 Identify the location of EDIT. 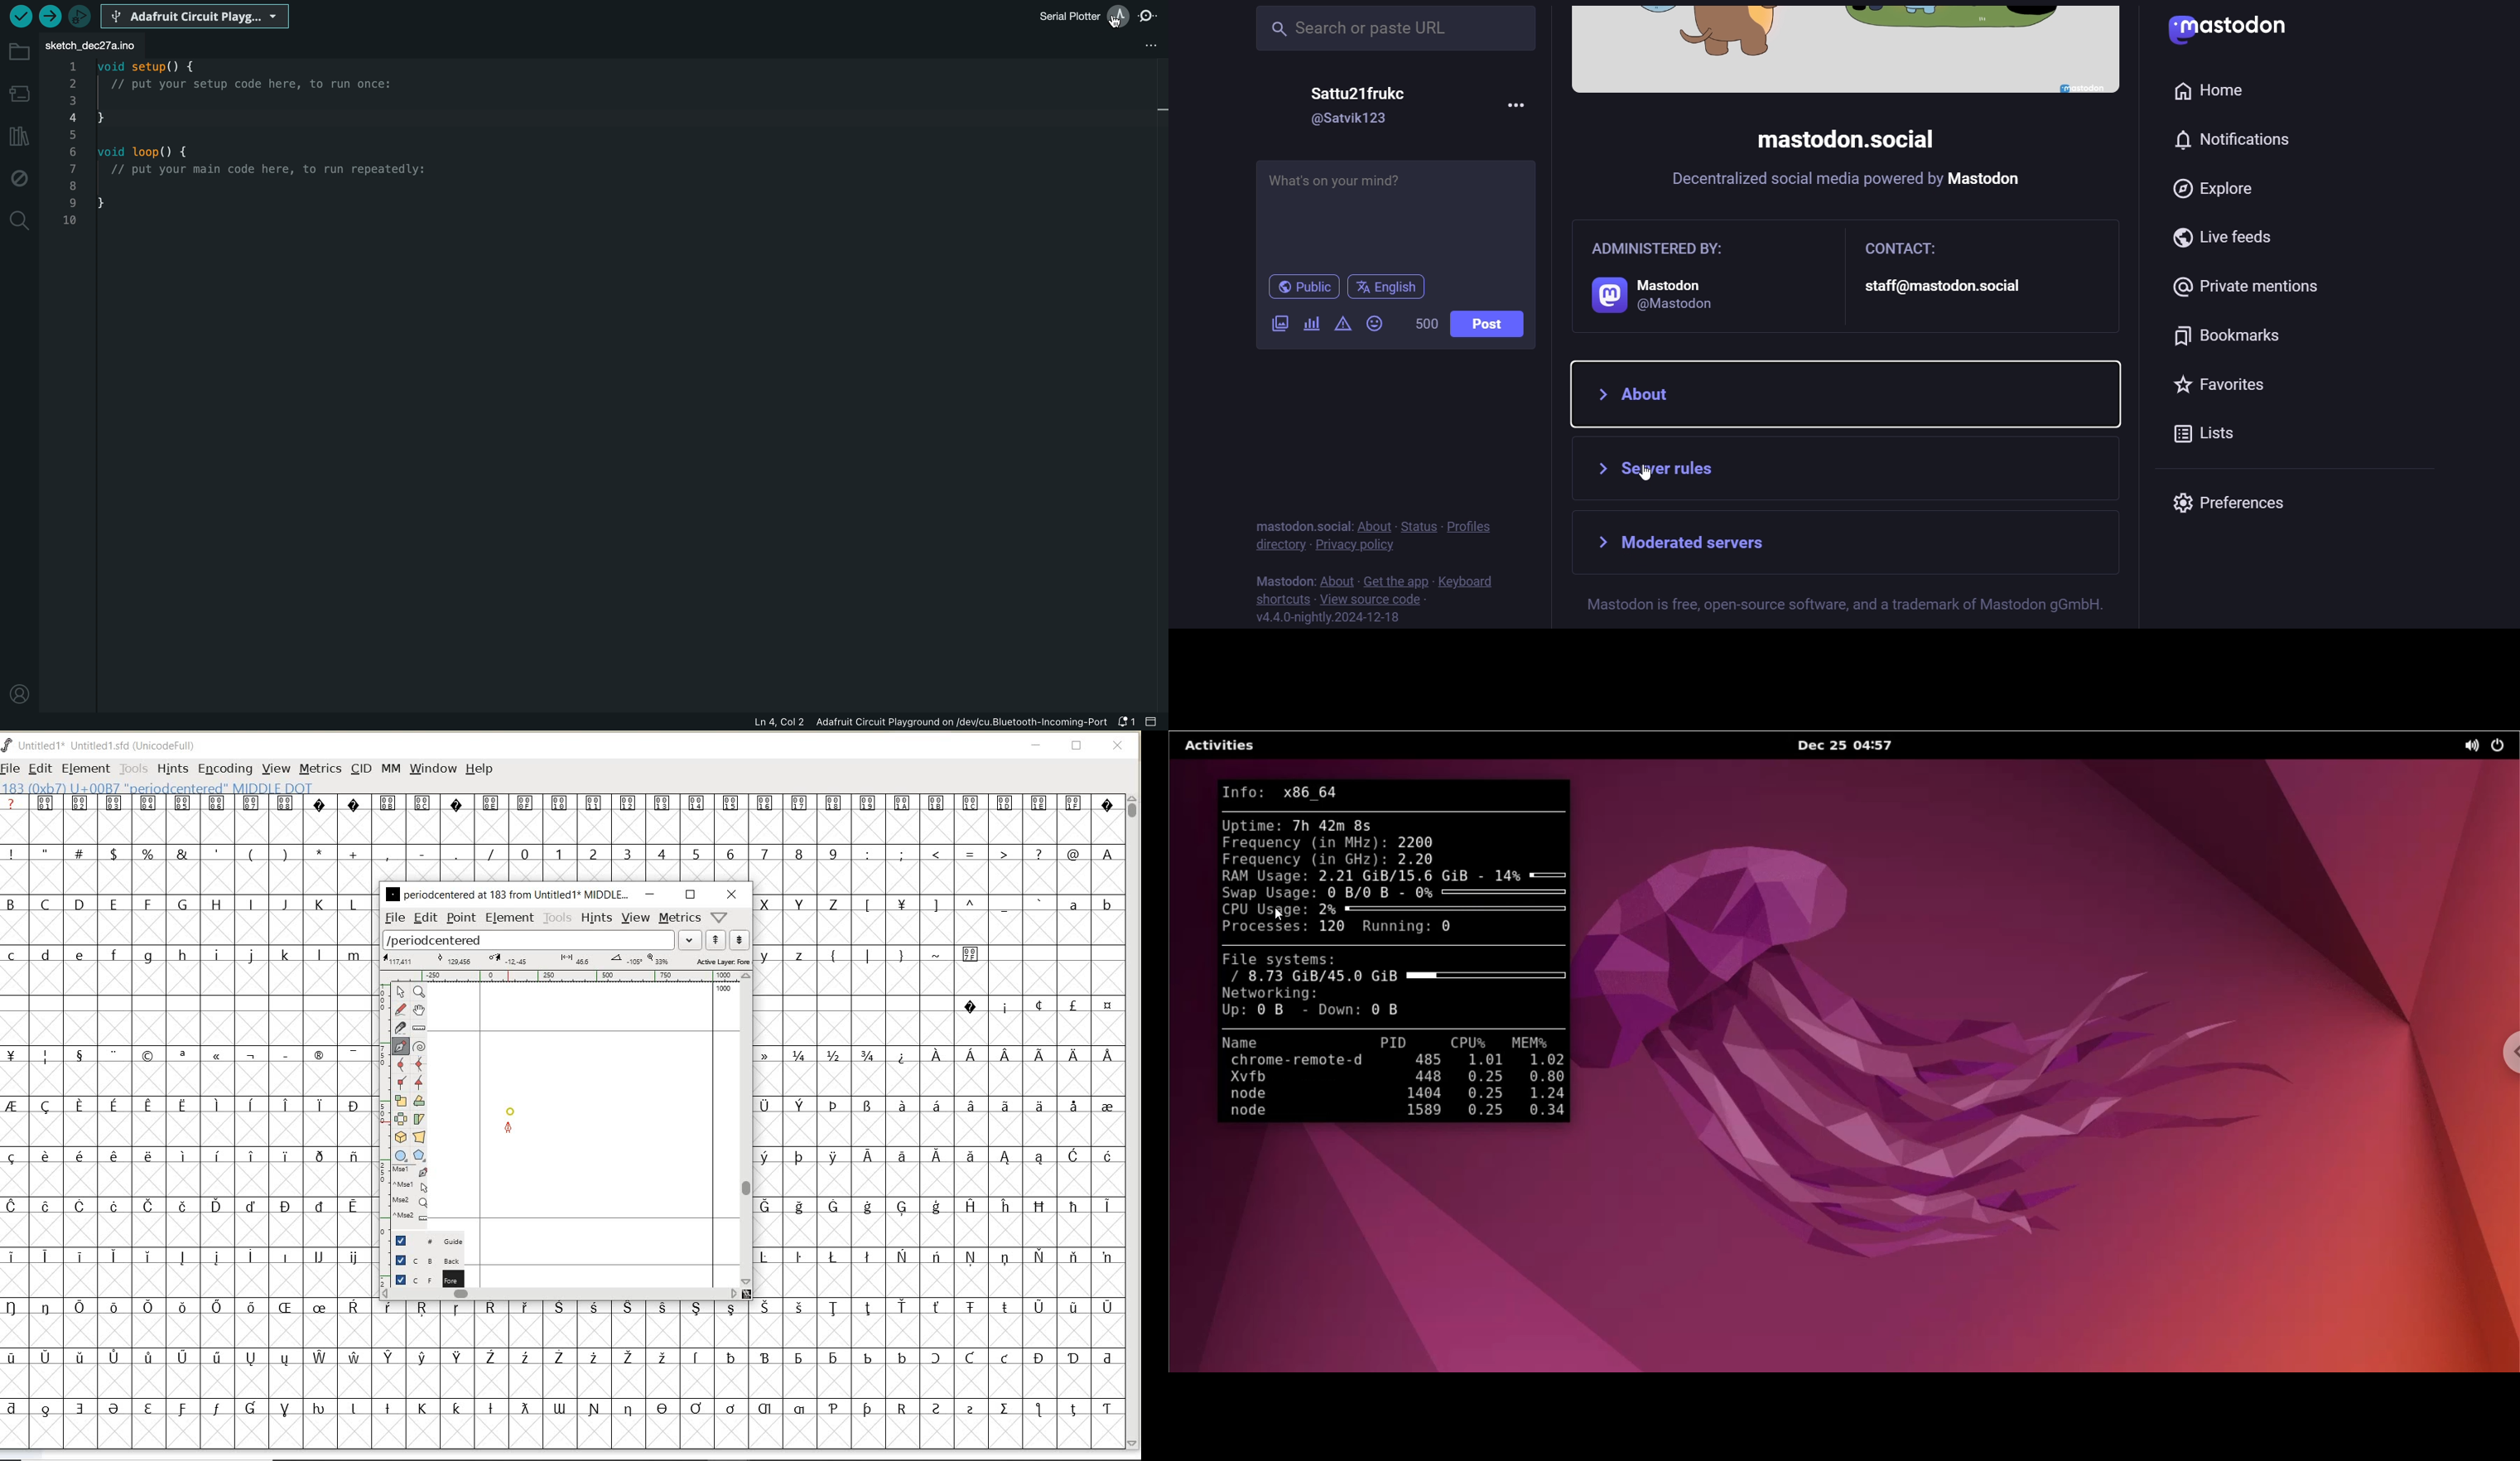
(40, 770).